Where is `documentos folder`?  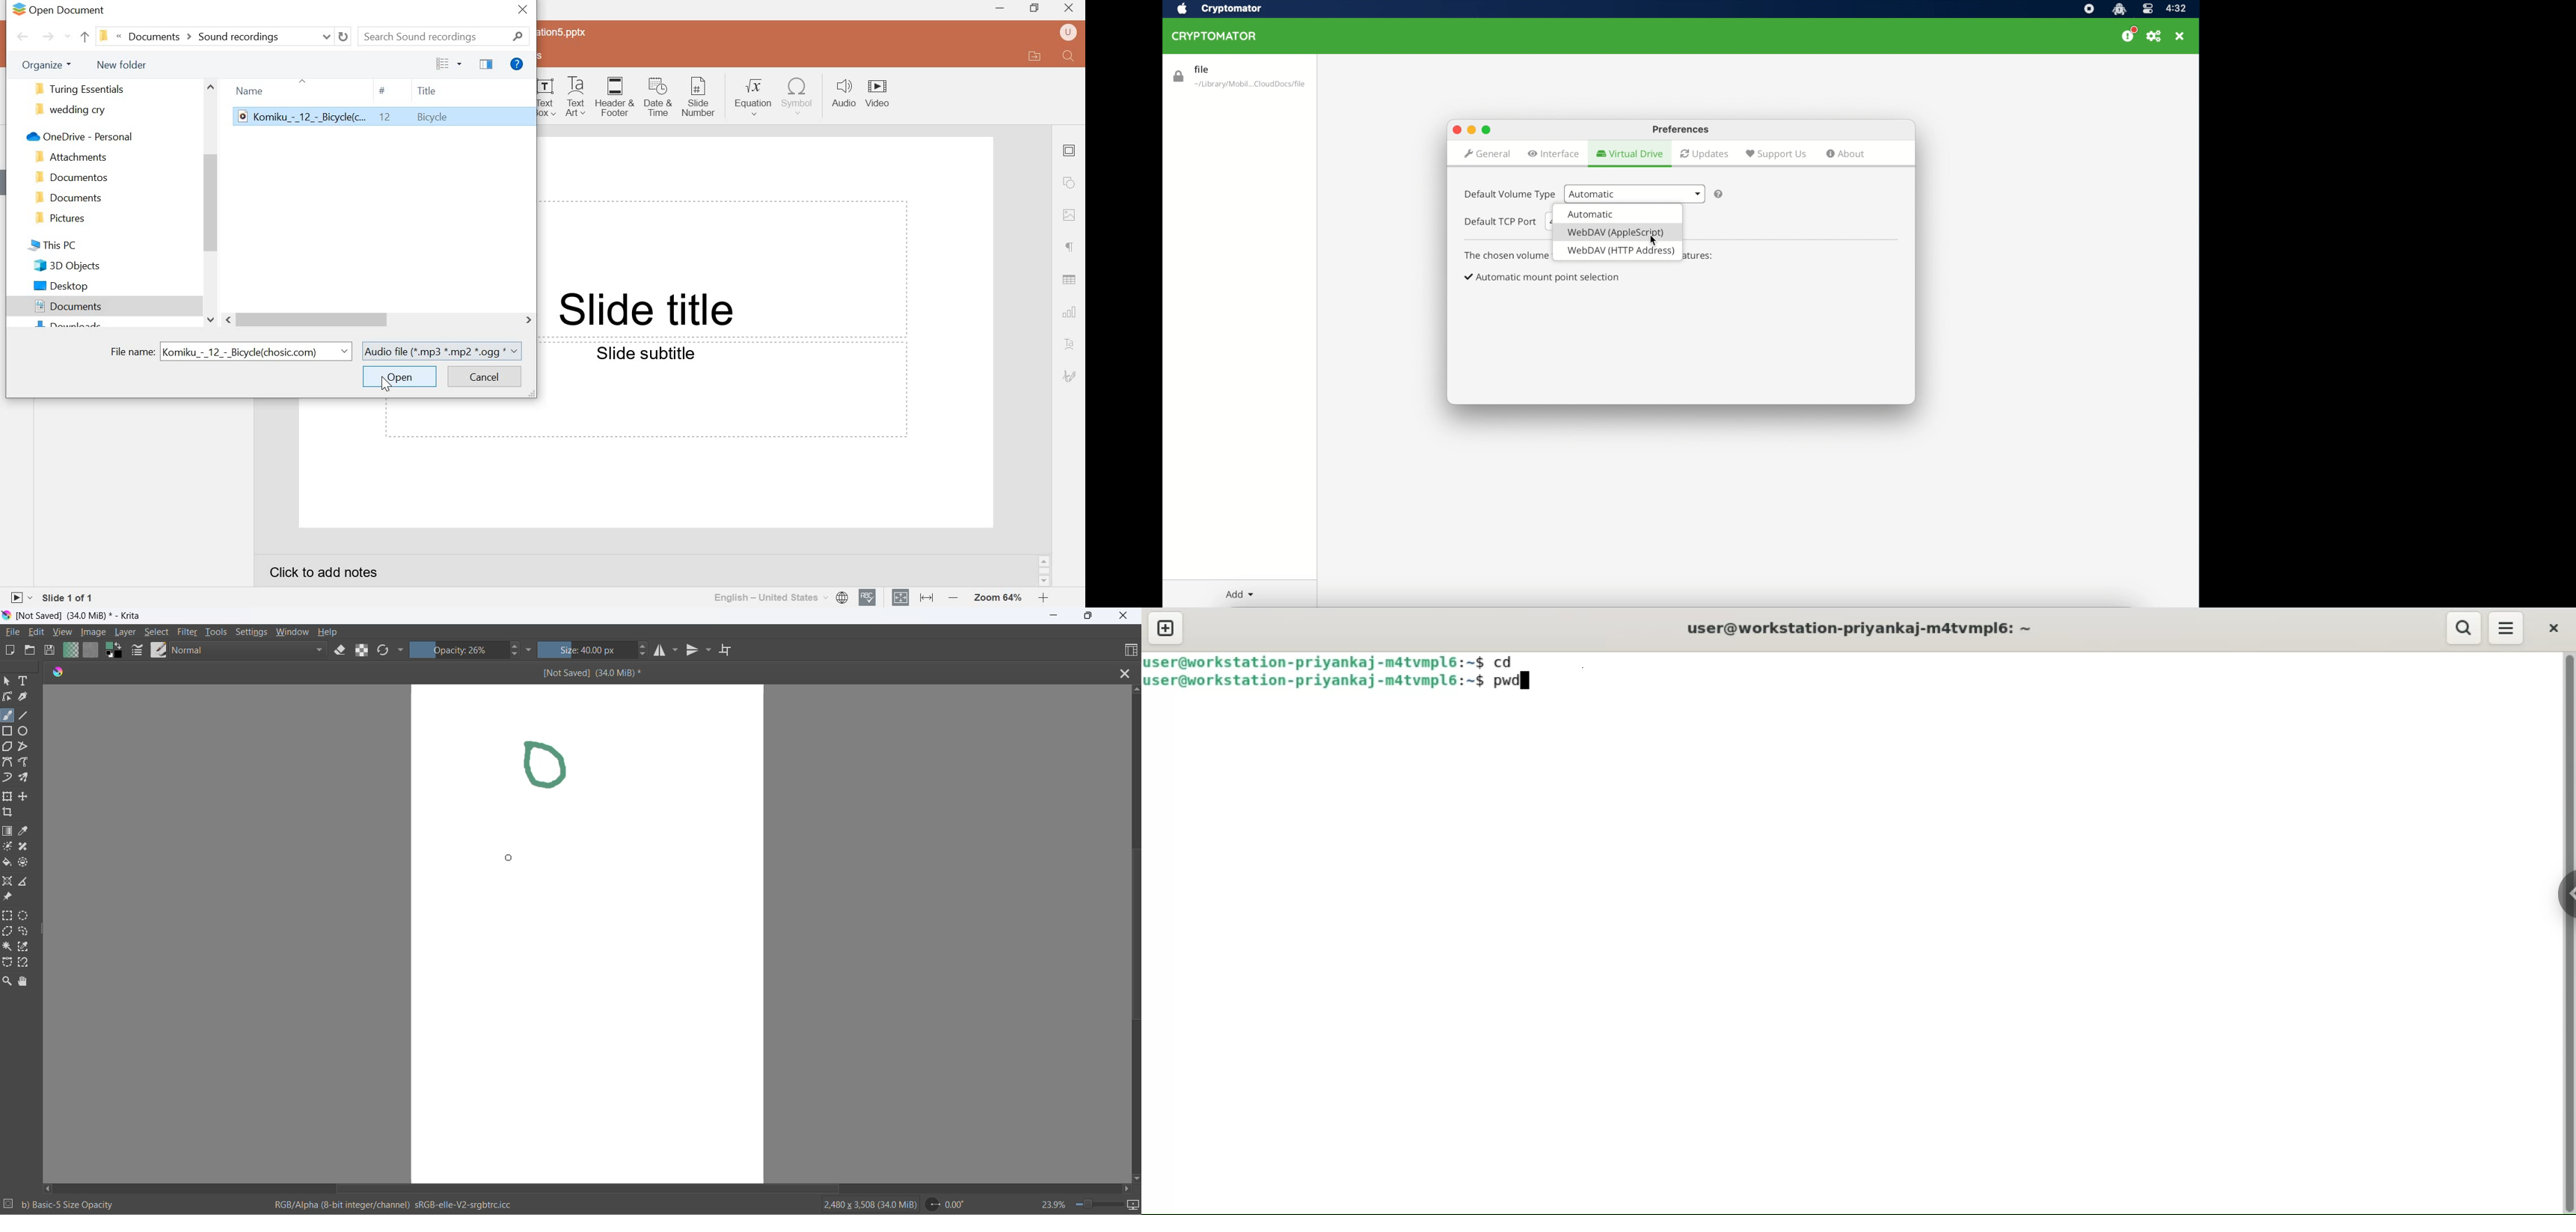
documentos folder is located at coordinates (67, 178).